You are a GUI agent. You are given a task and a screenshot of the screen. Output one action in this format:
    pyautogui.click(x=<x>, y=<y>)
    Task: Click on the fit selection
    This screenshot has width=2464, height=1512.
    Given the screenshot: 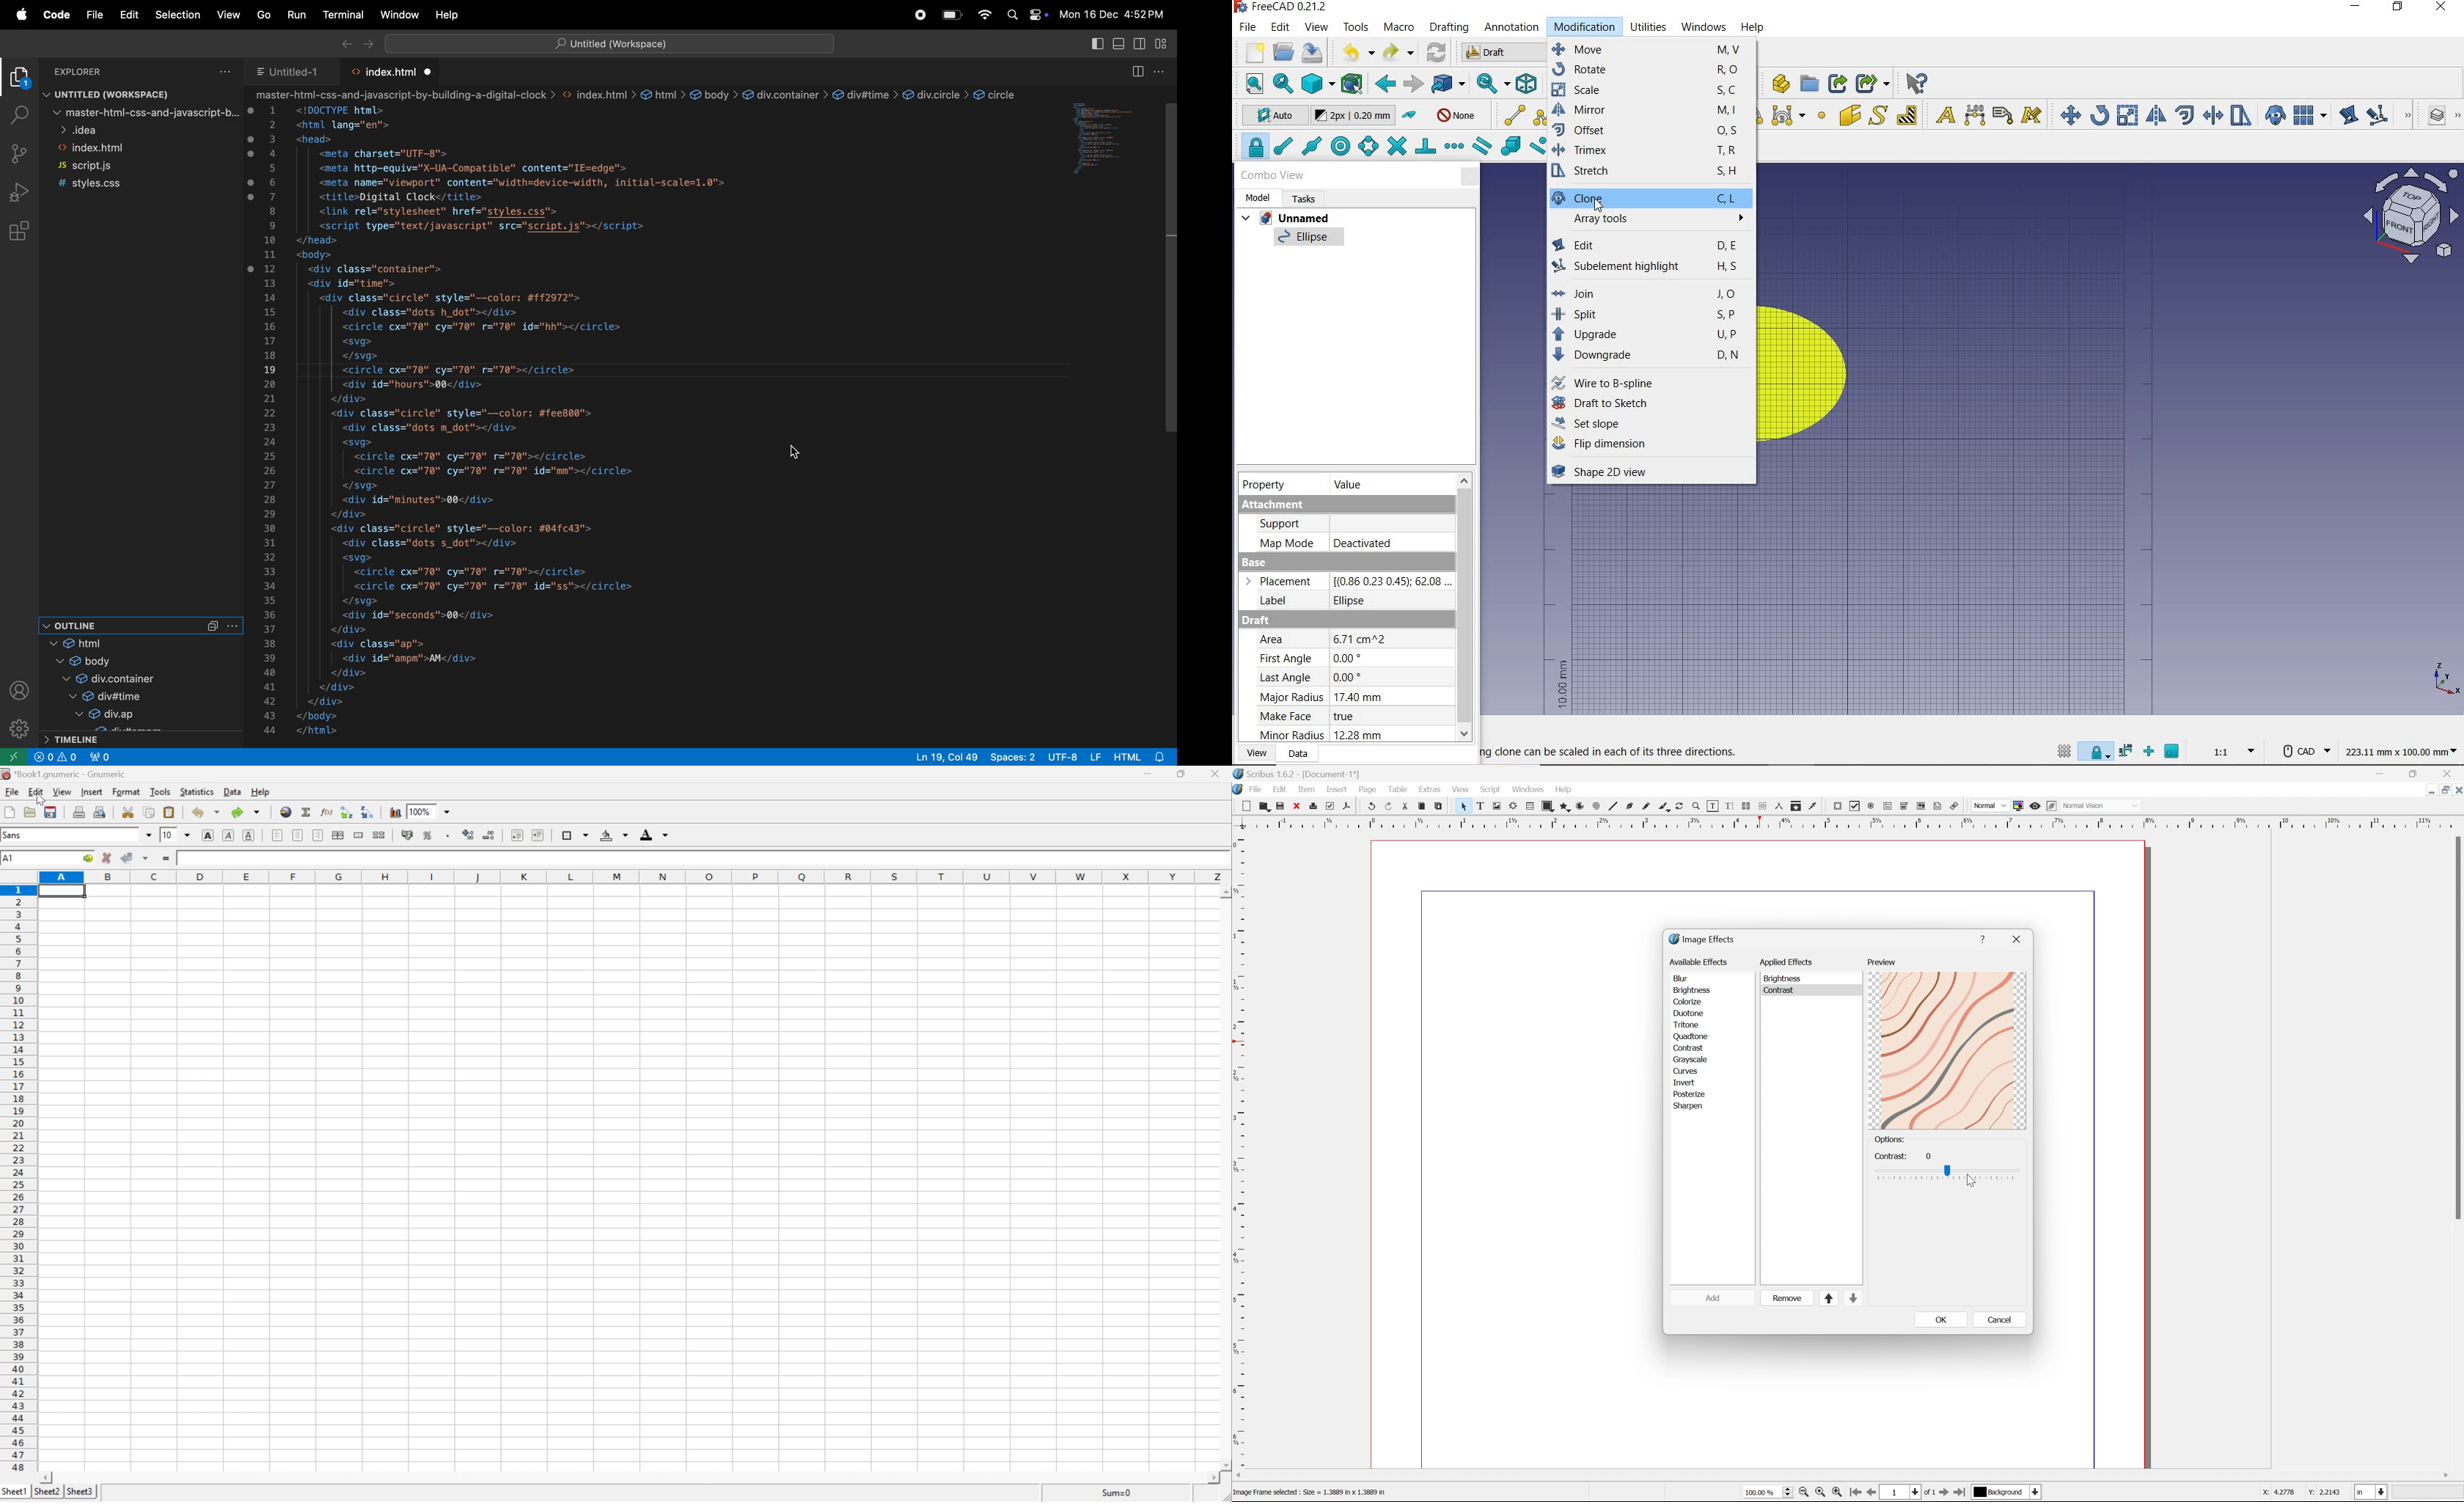 What is the action you would take?
    pyautogui.click(x=1282, y=84)
    